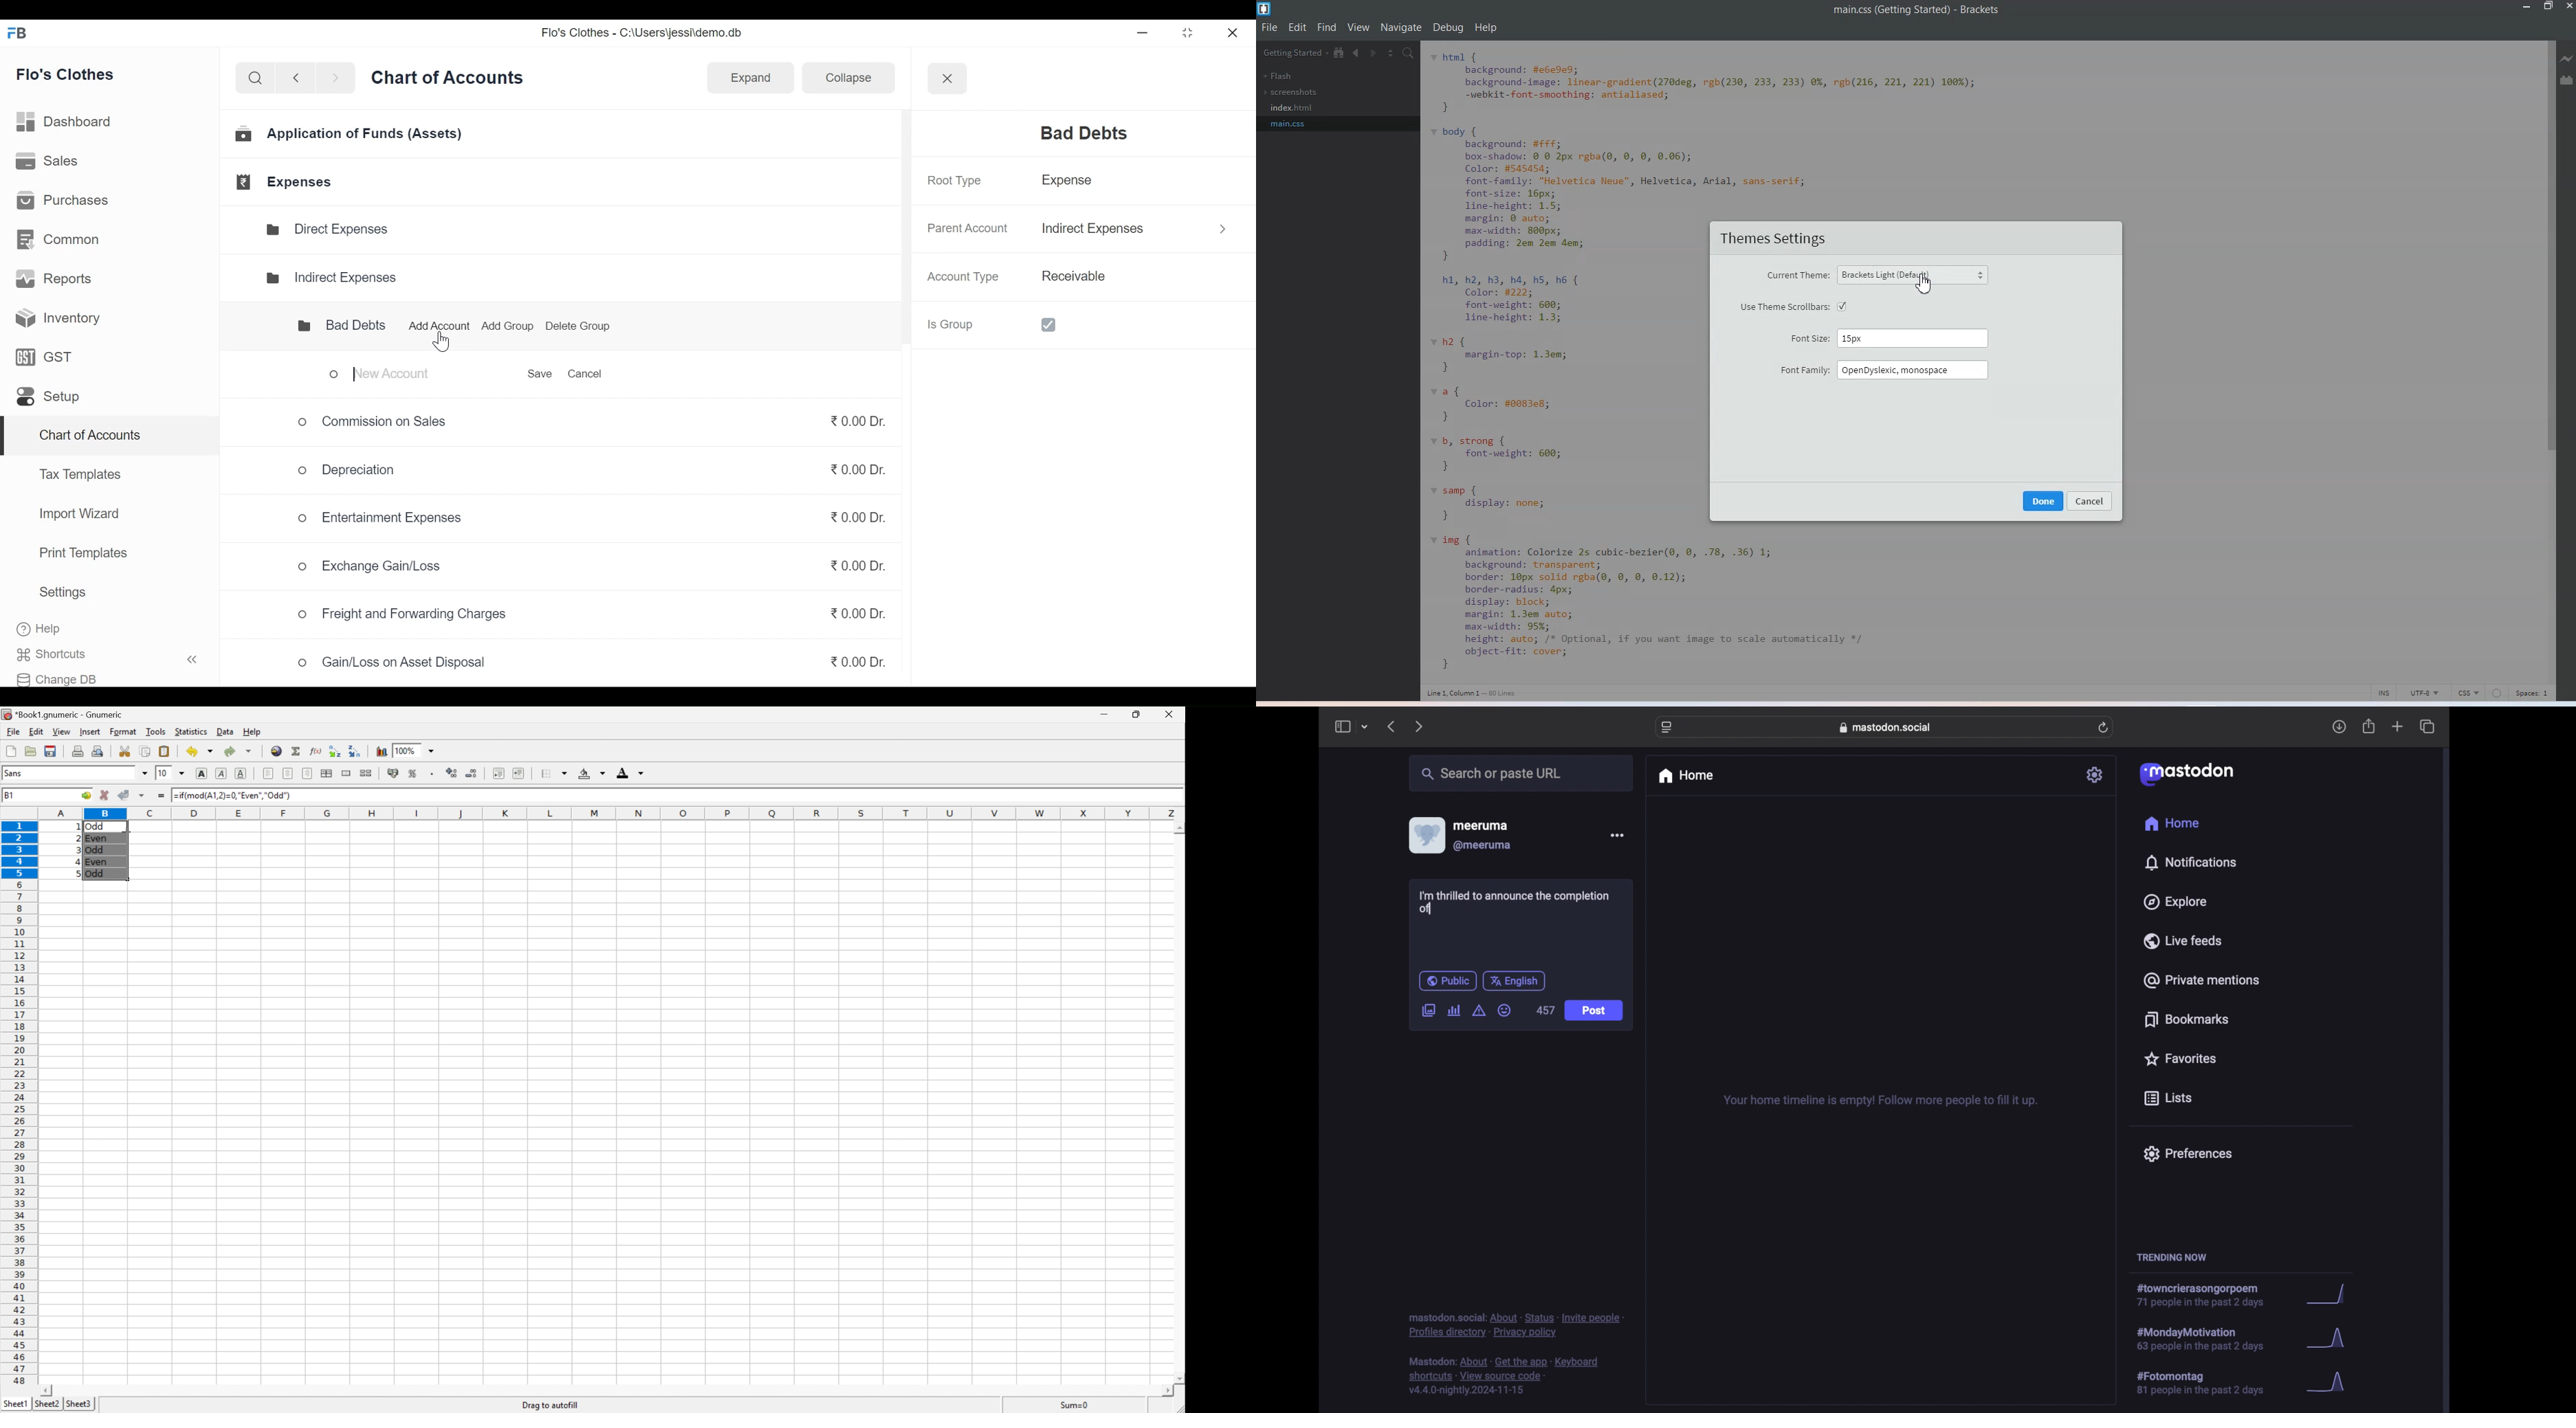 Image resolution: width=2576 pixels, height=1428 pixels. I want to click on I'm thrilled to announce the completion of, so click(1516, 903).